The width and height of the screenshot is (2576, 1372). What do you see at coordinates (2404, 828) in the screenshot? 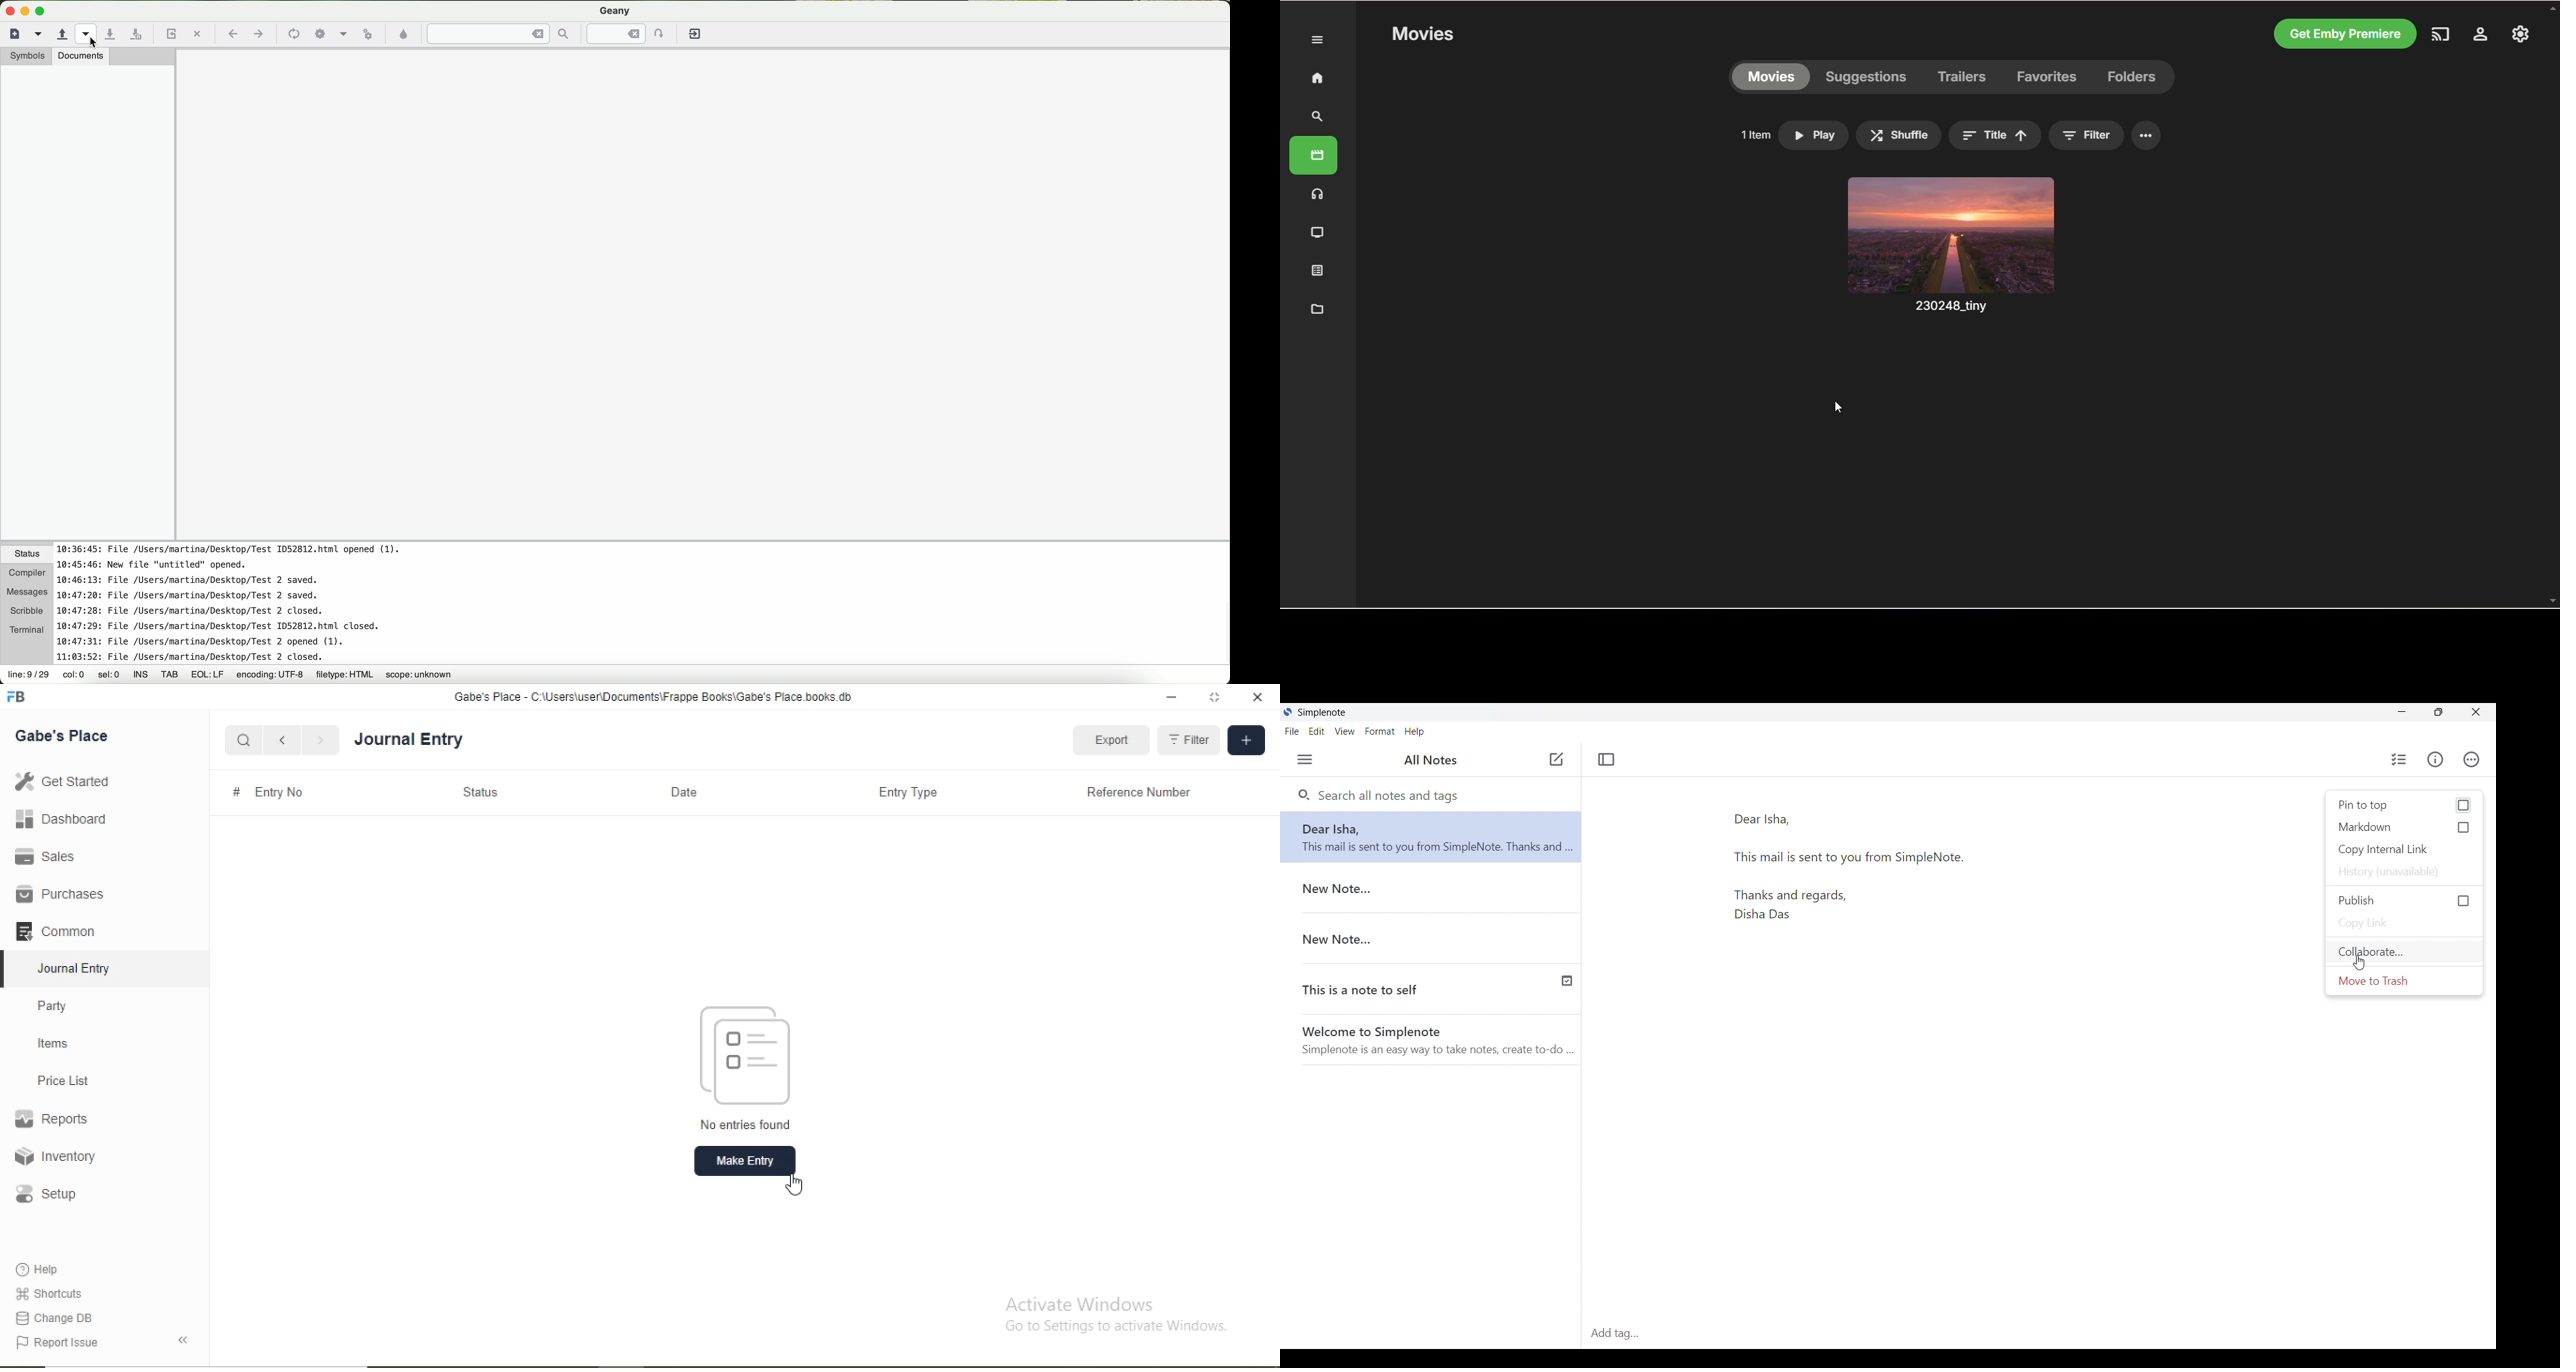
I see `Markdown` at bounding box center [2404, 828].